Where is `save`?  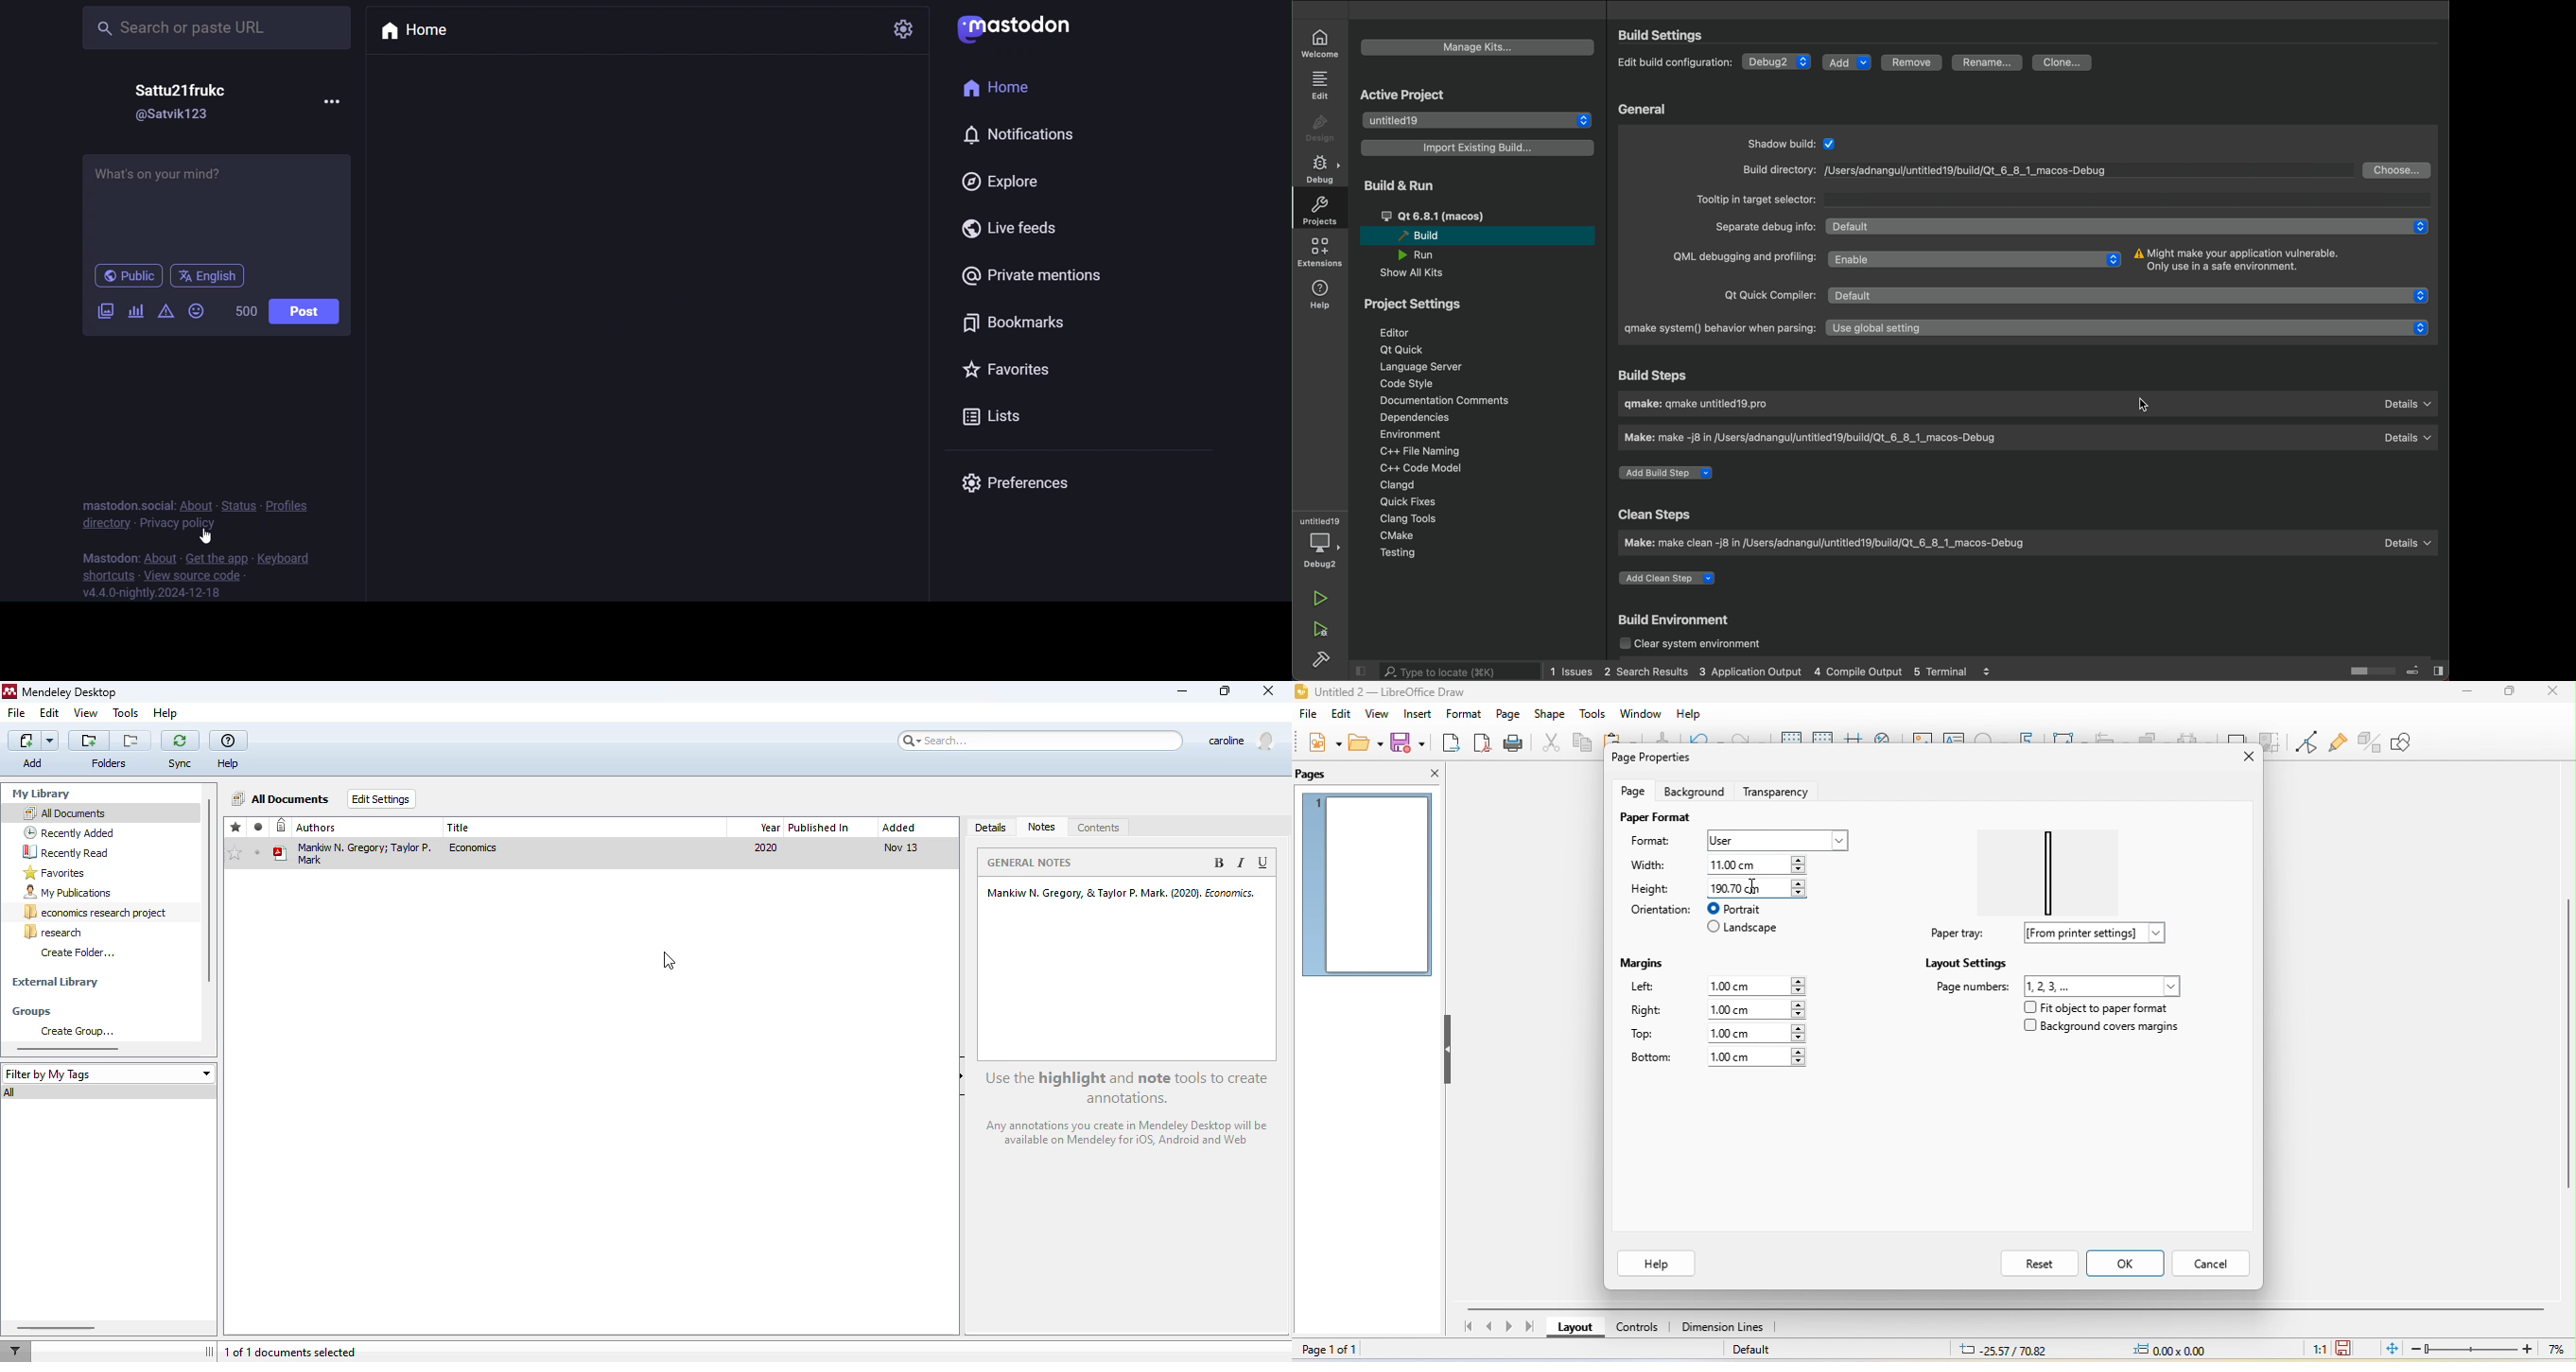
save is located at coordinates (1411, 741).